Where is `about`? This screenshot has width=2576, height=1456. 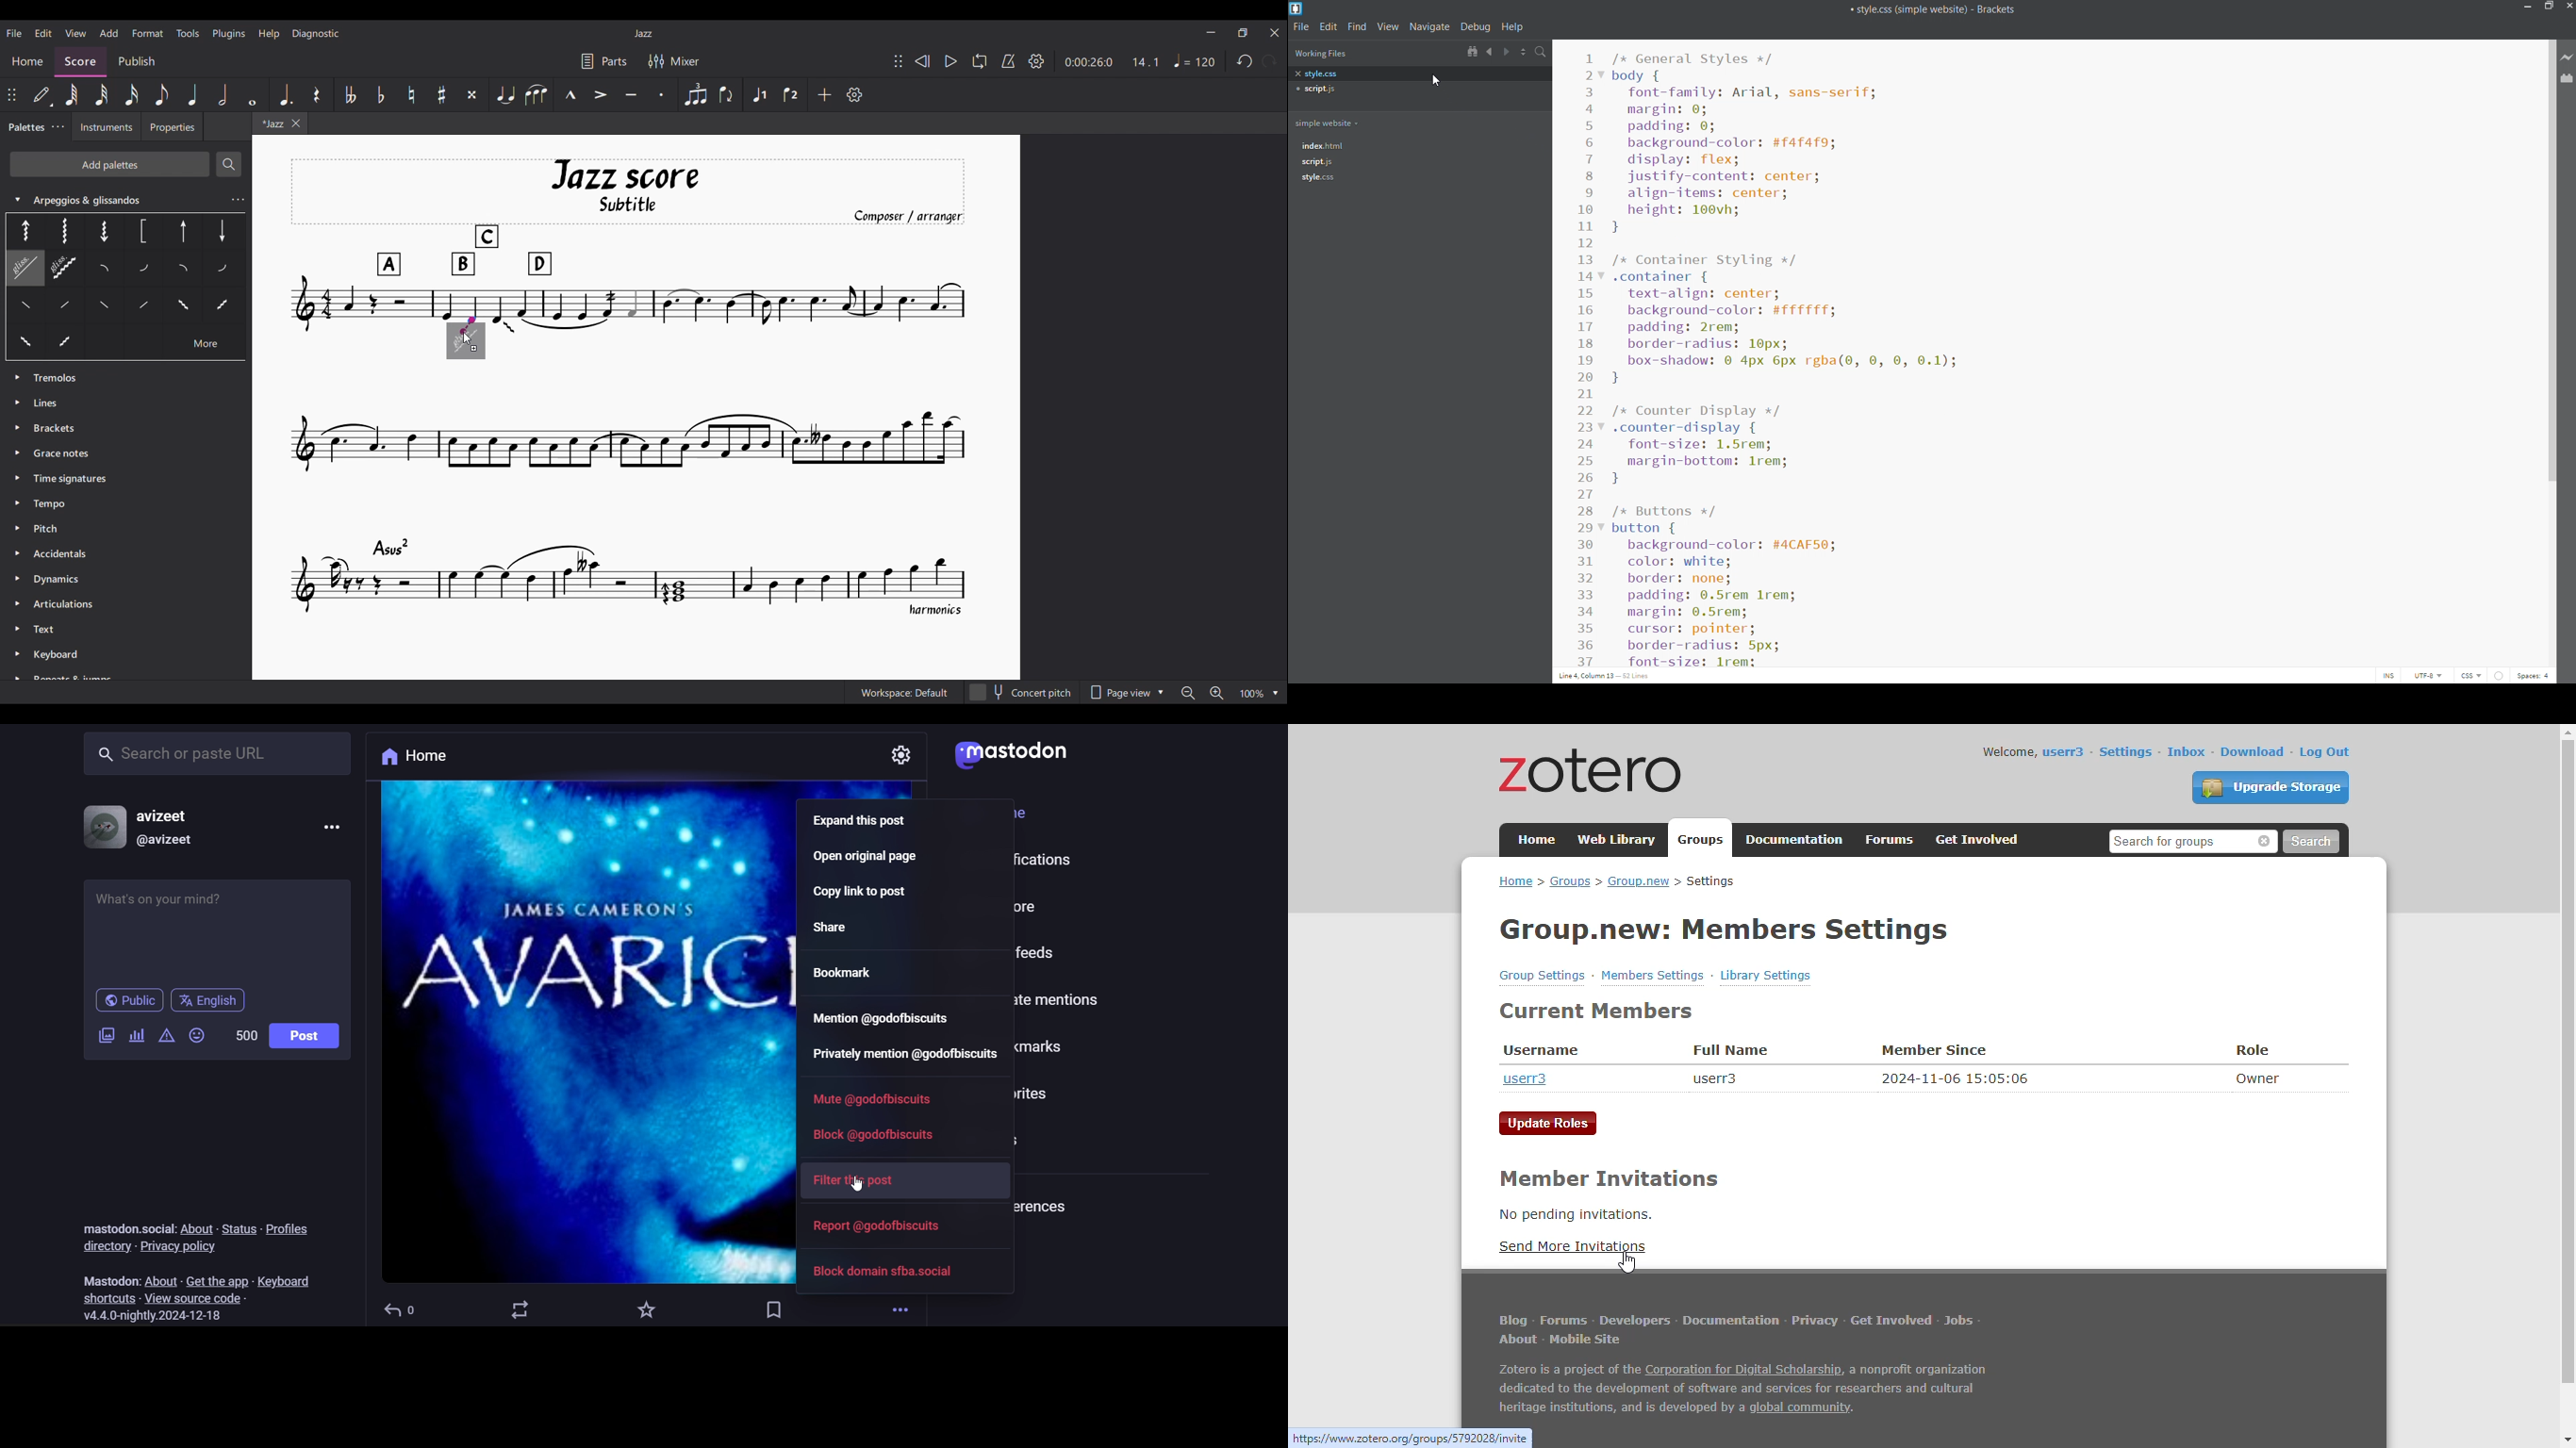
about is located at coordinates (1520, 1340).